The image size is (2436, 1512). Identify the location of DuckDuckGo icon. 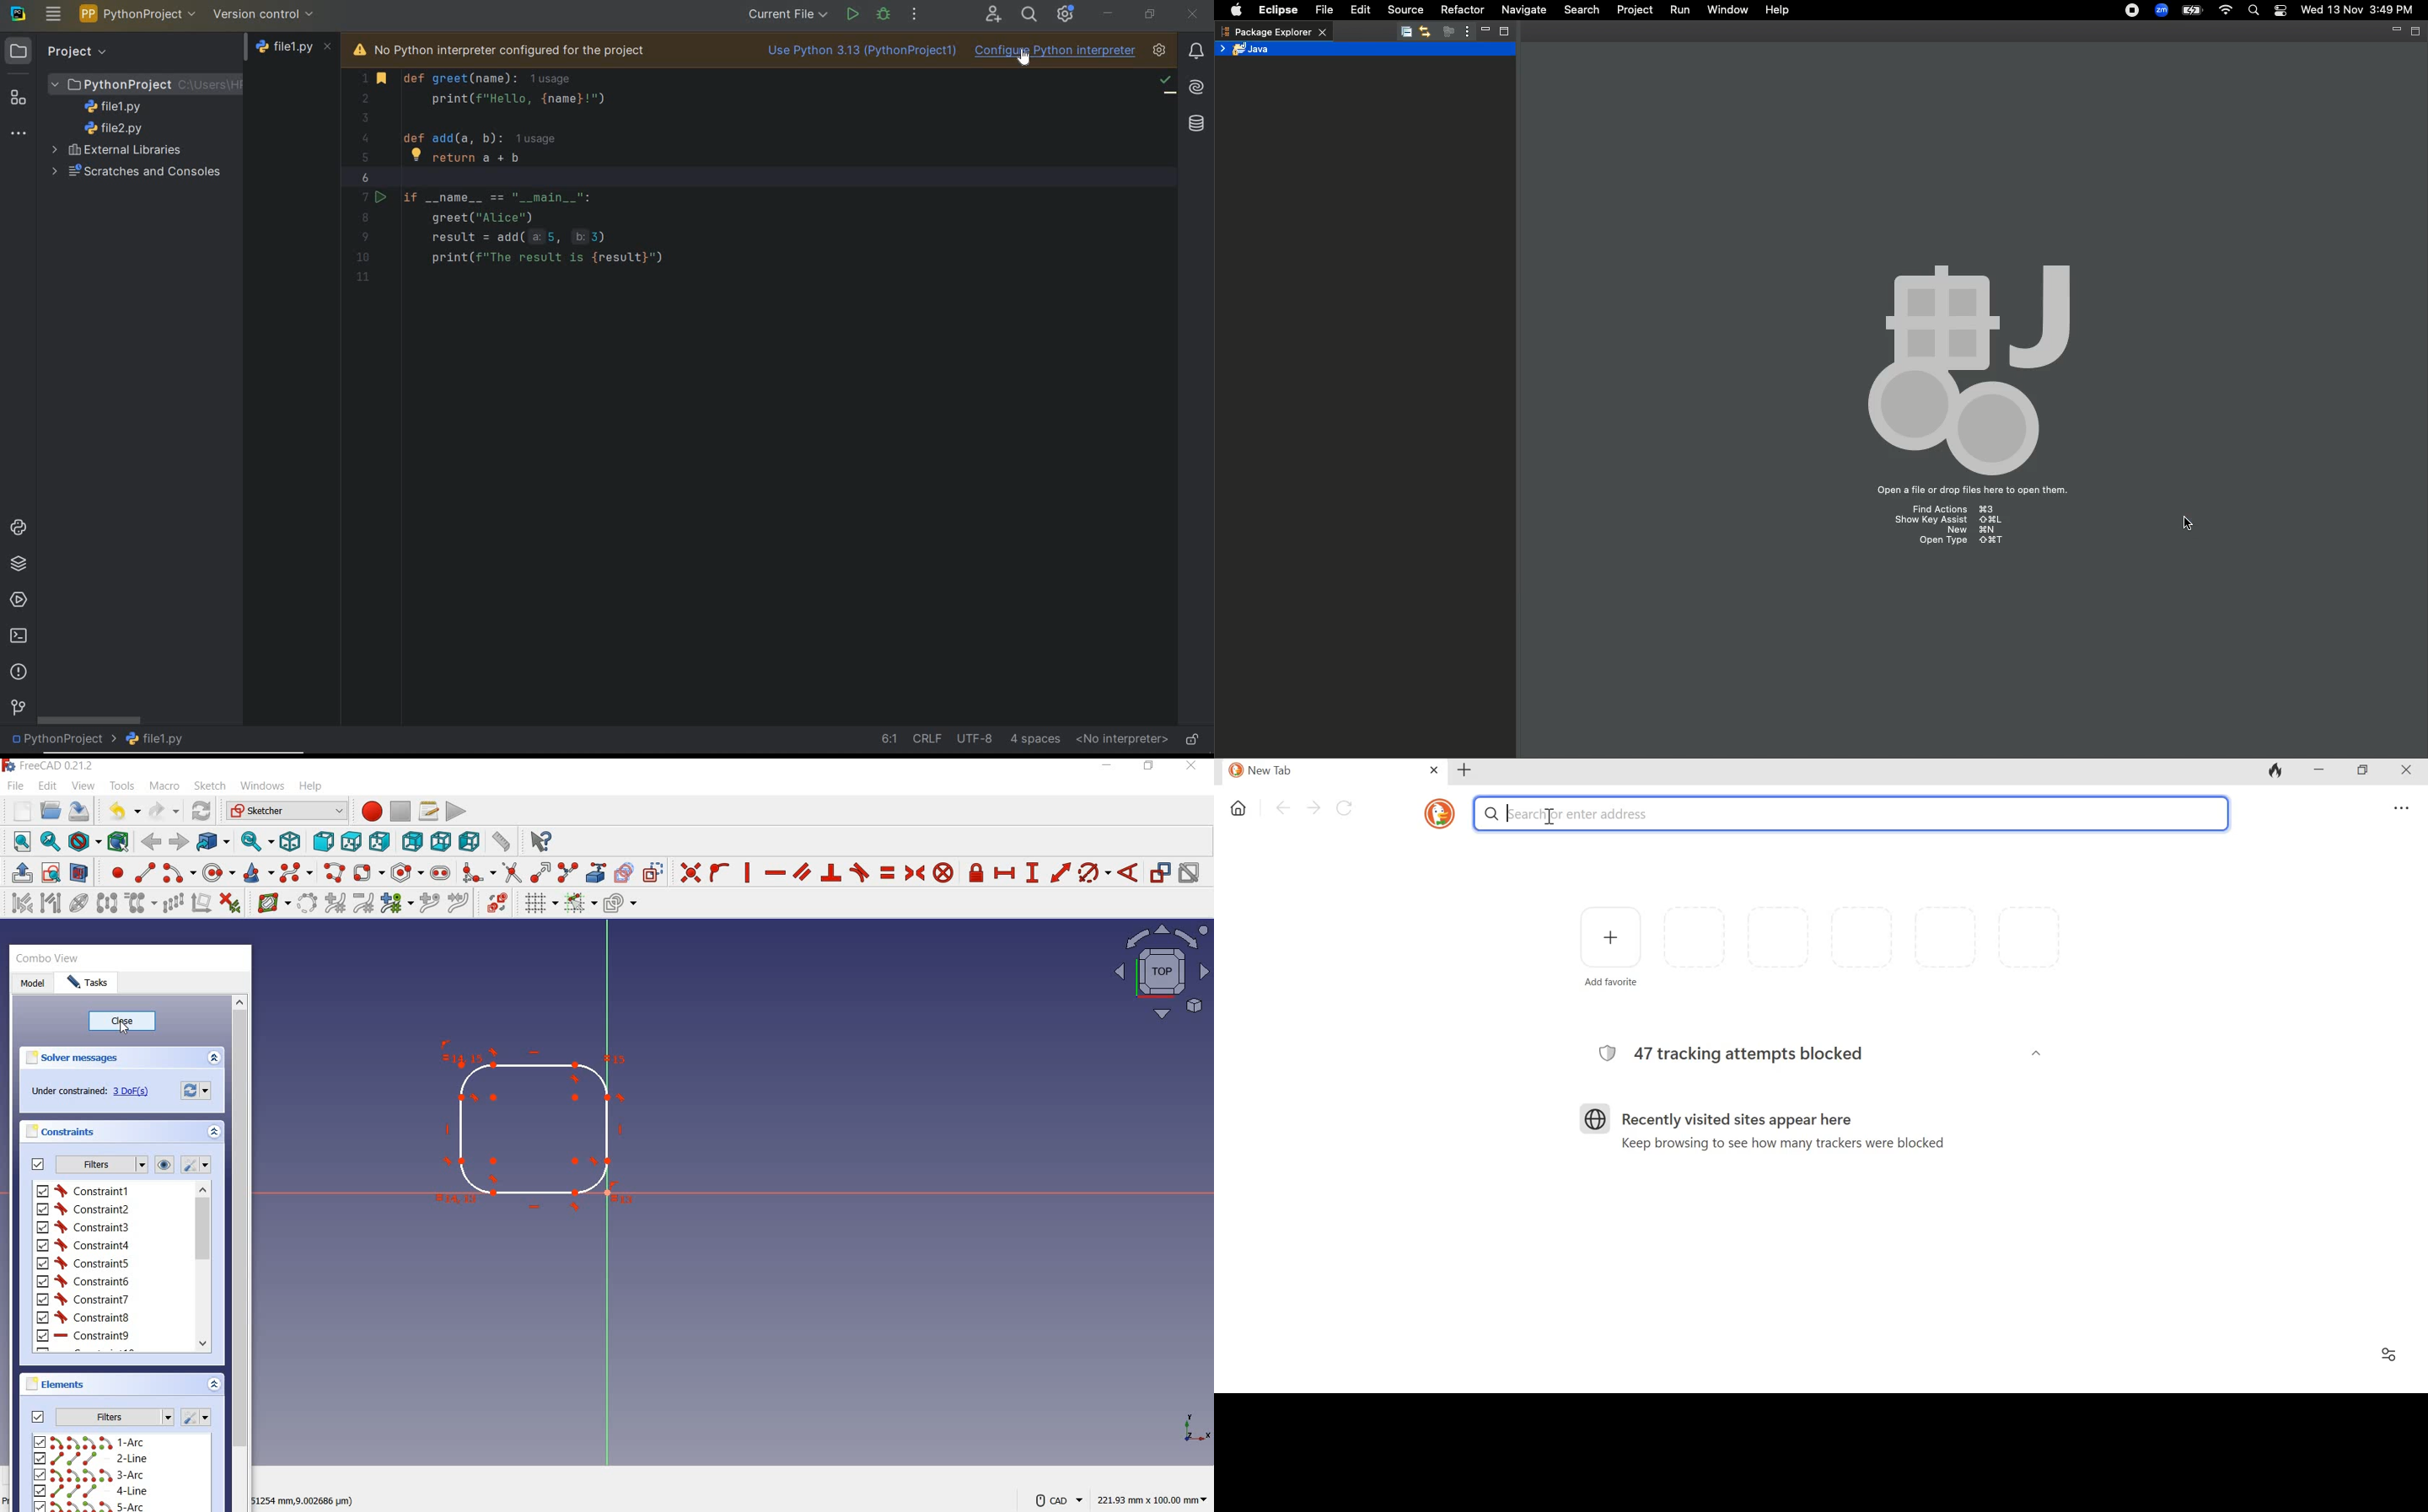
(1439, 814).